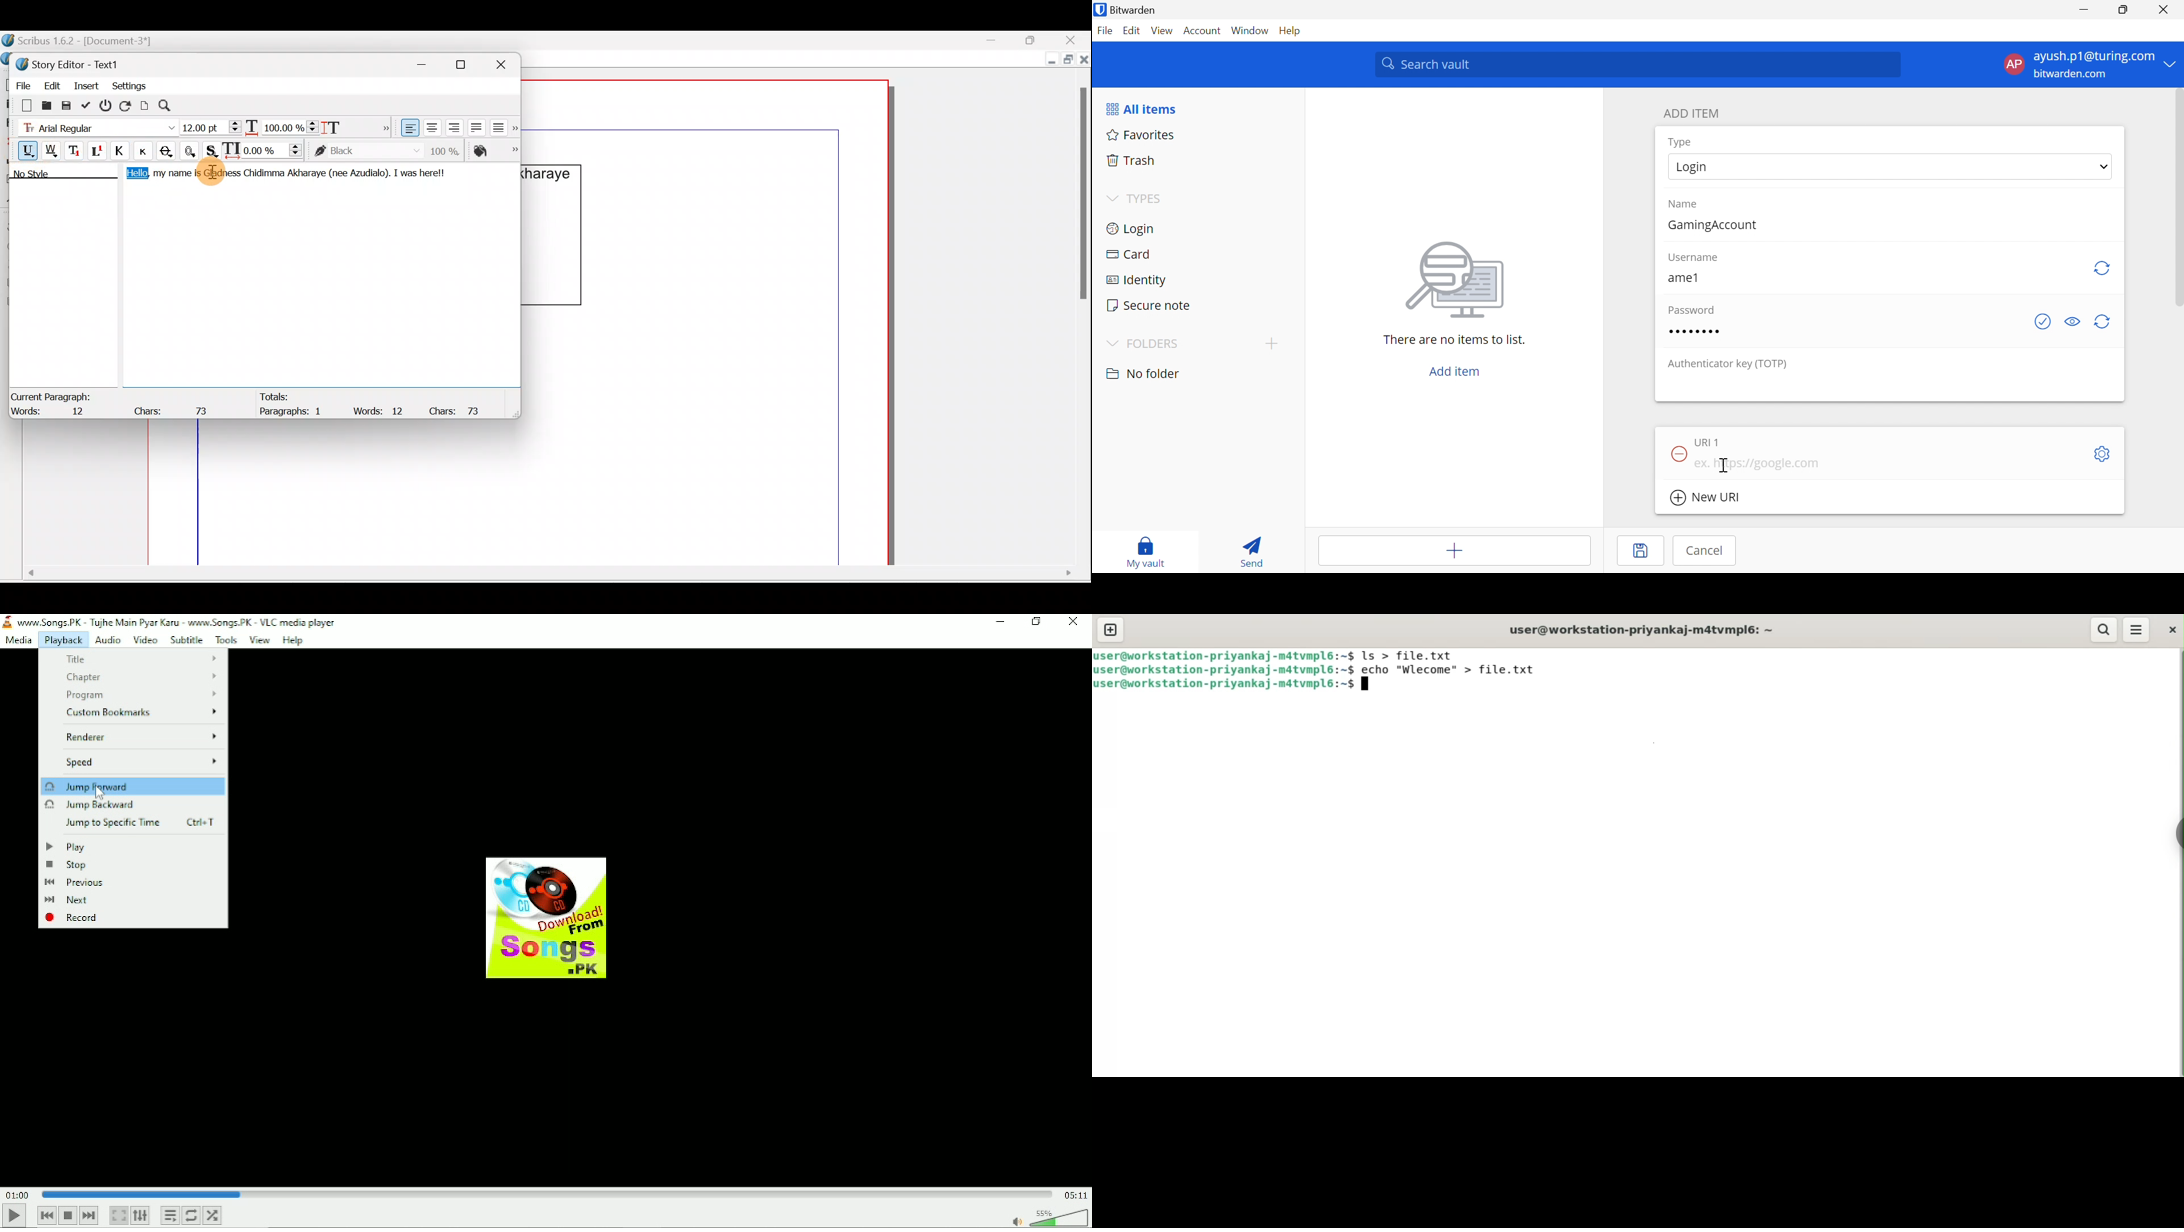 The width and height of the screenshot is (2184, 1232). I want to click on Custom bookmarks, so click(141, 714).